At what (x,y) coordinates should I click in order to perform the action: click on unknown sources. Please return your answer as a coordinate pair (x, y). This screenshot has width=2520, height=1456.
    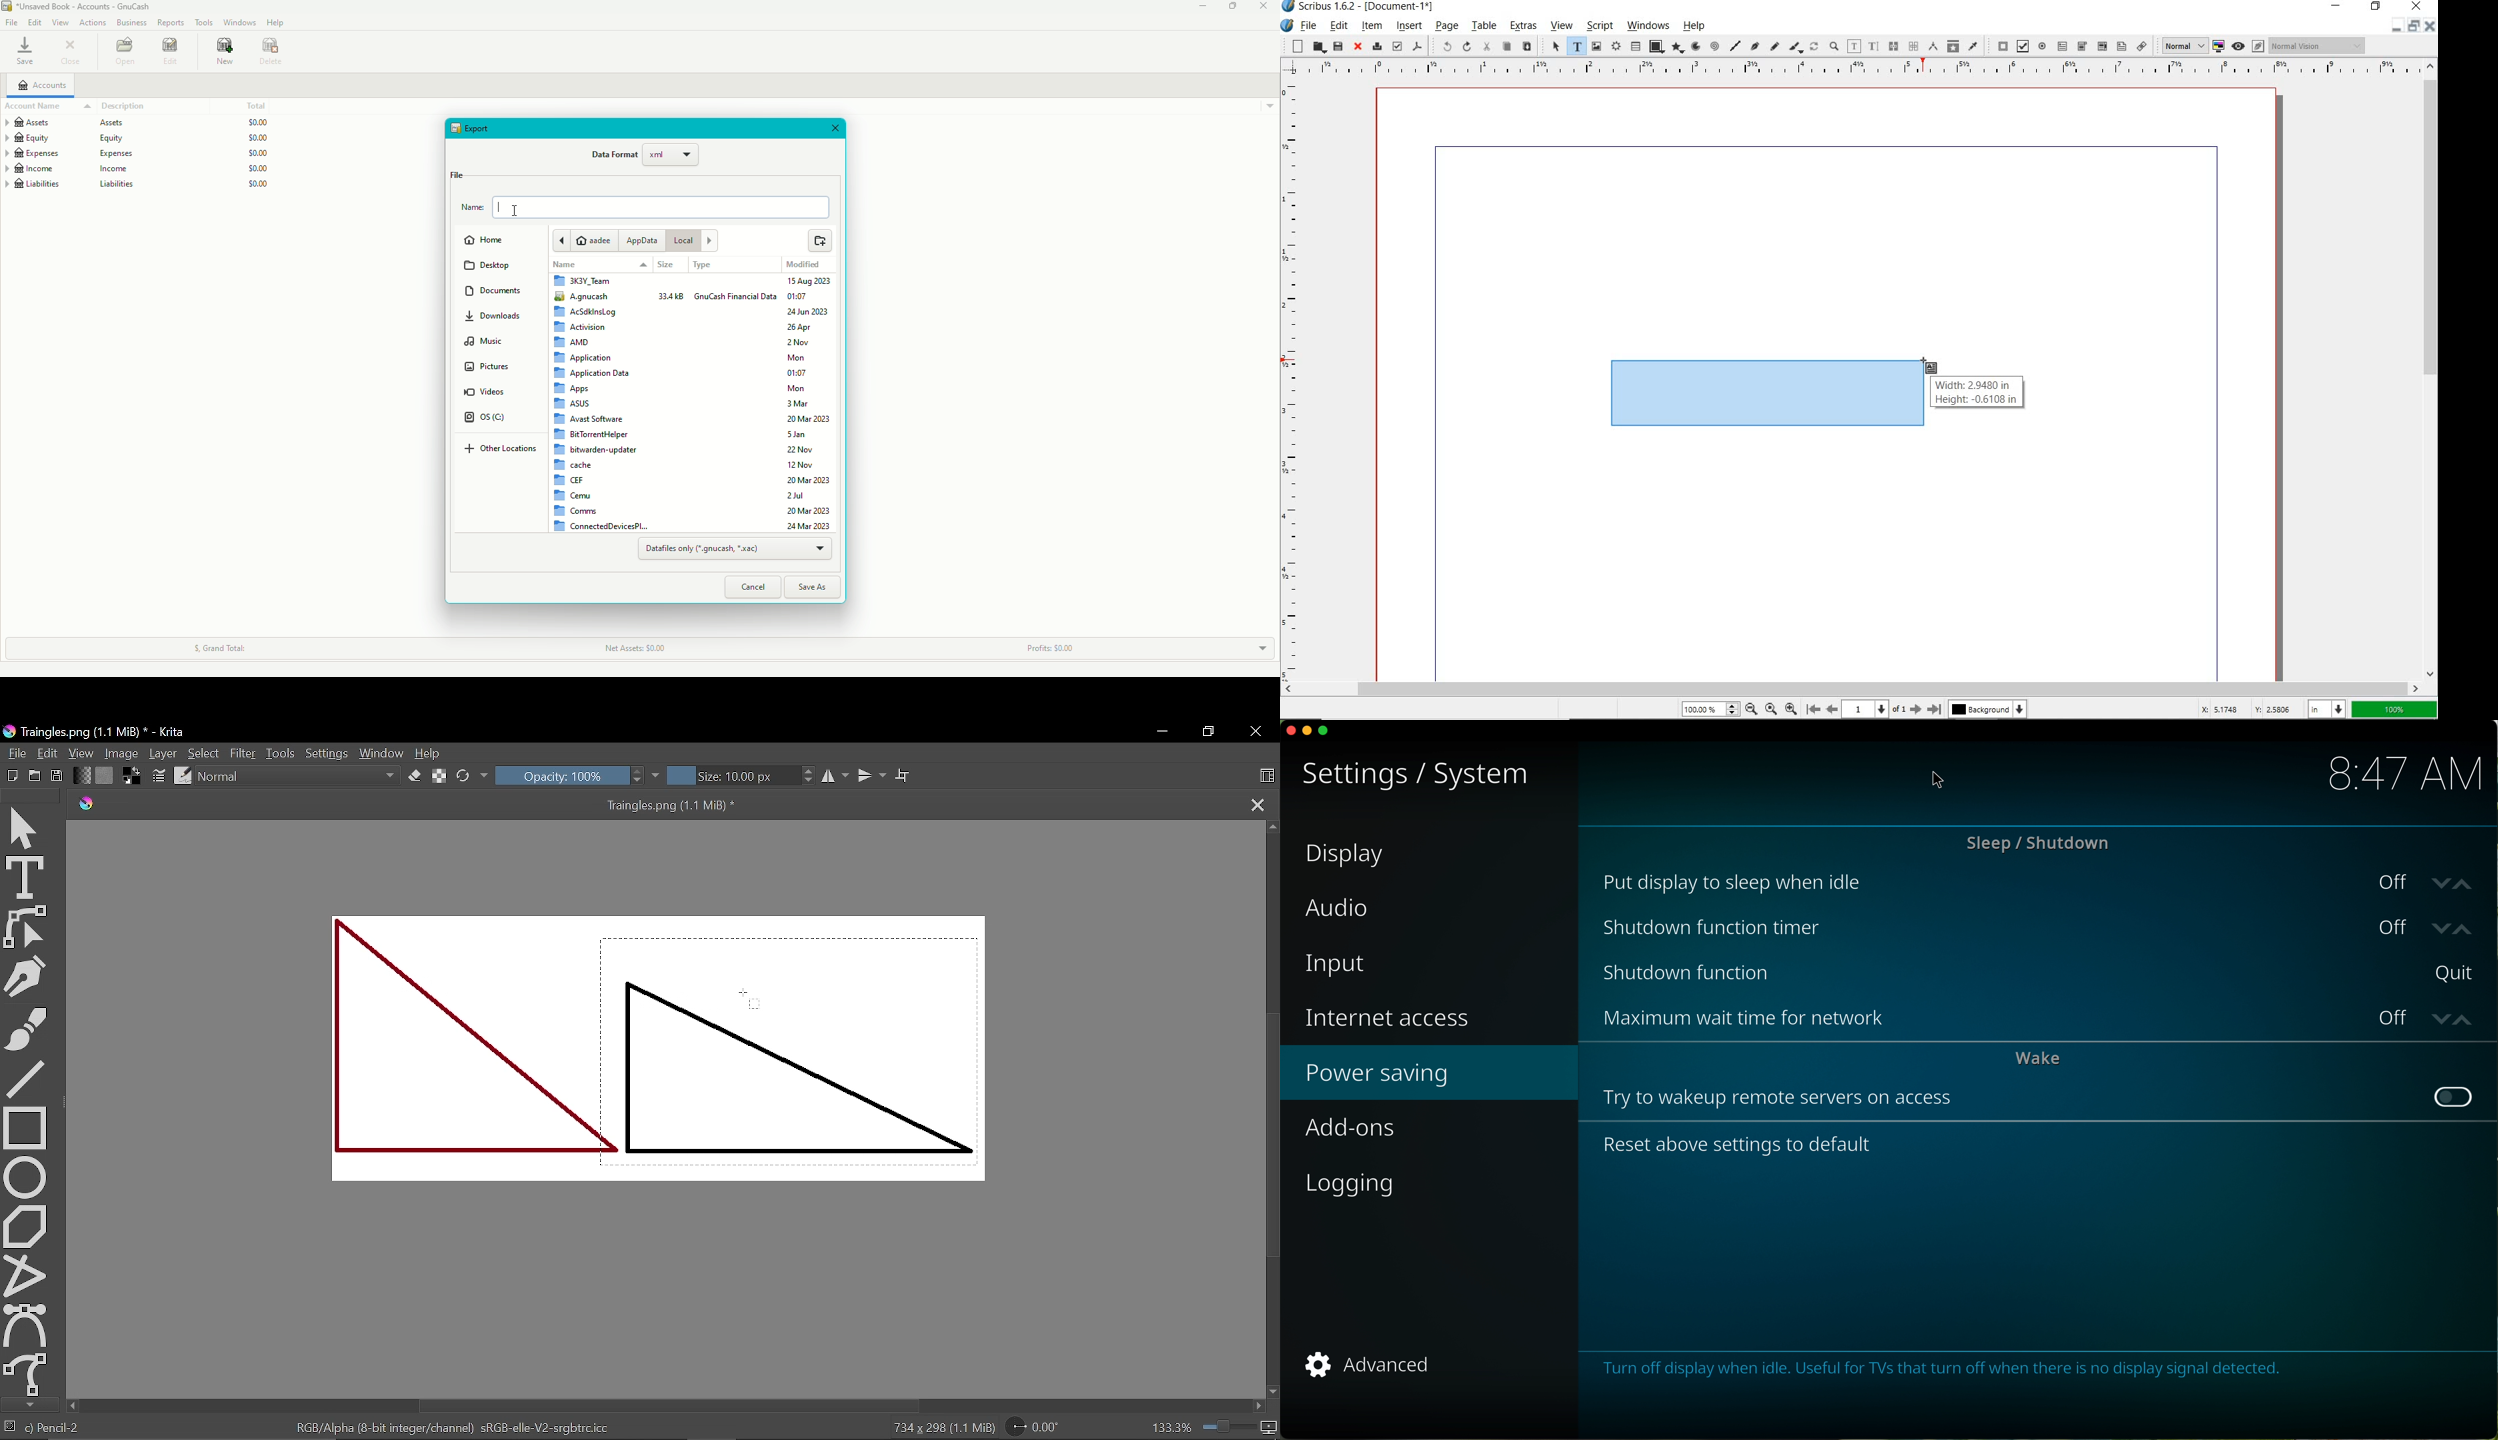
    Looking at the image, I should click on (2039, 1105).